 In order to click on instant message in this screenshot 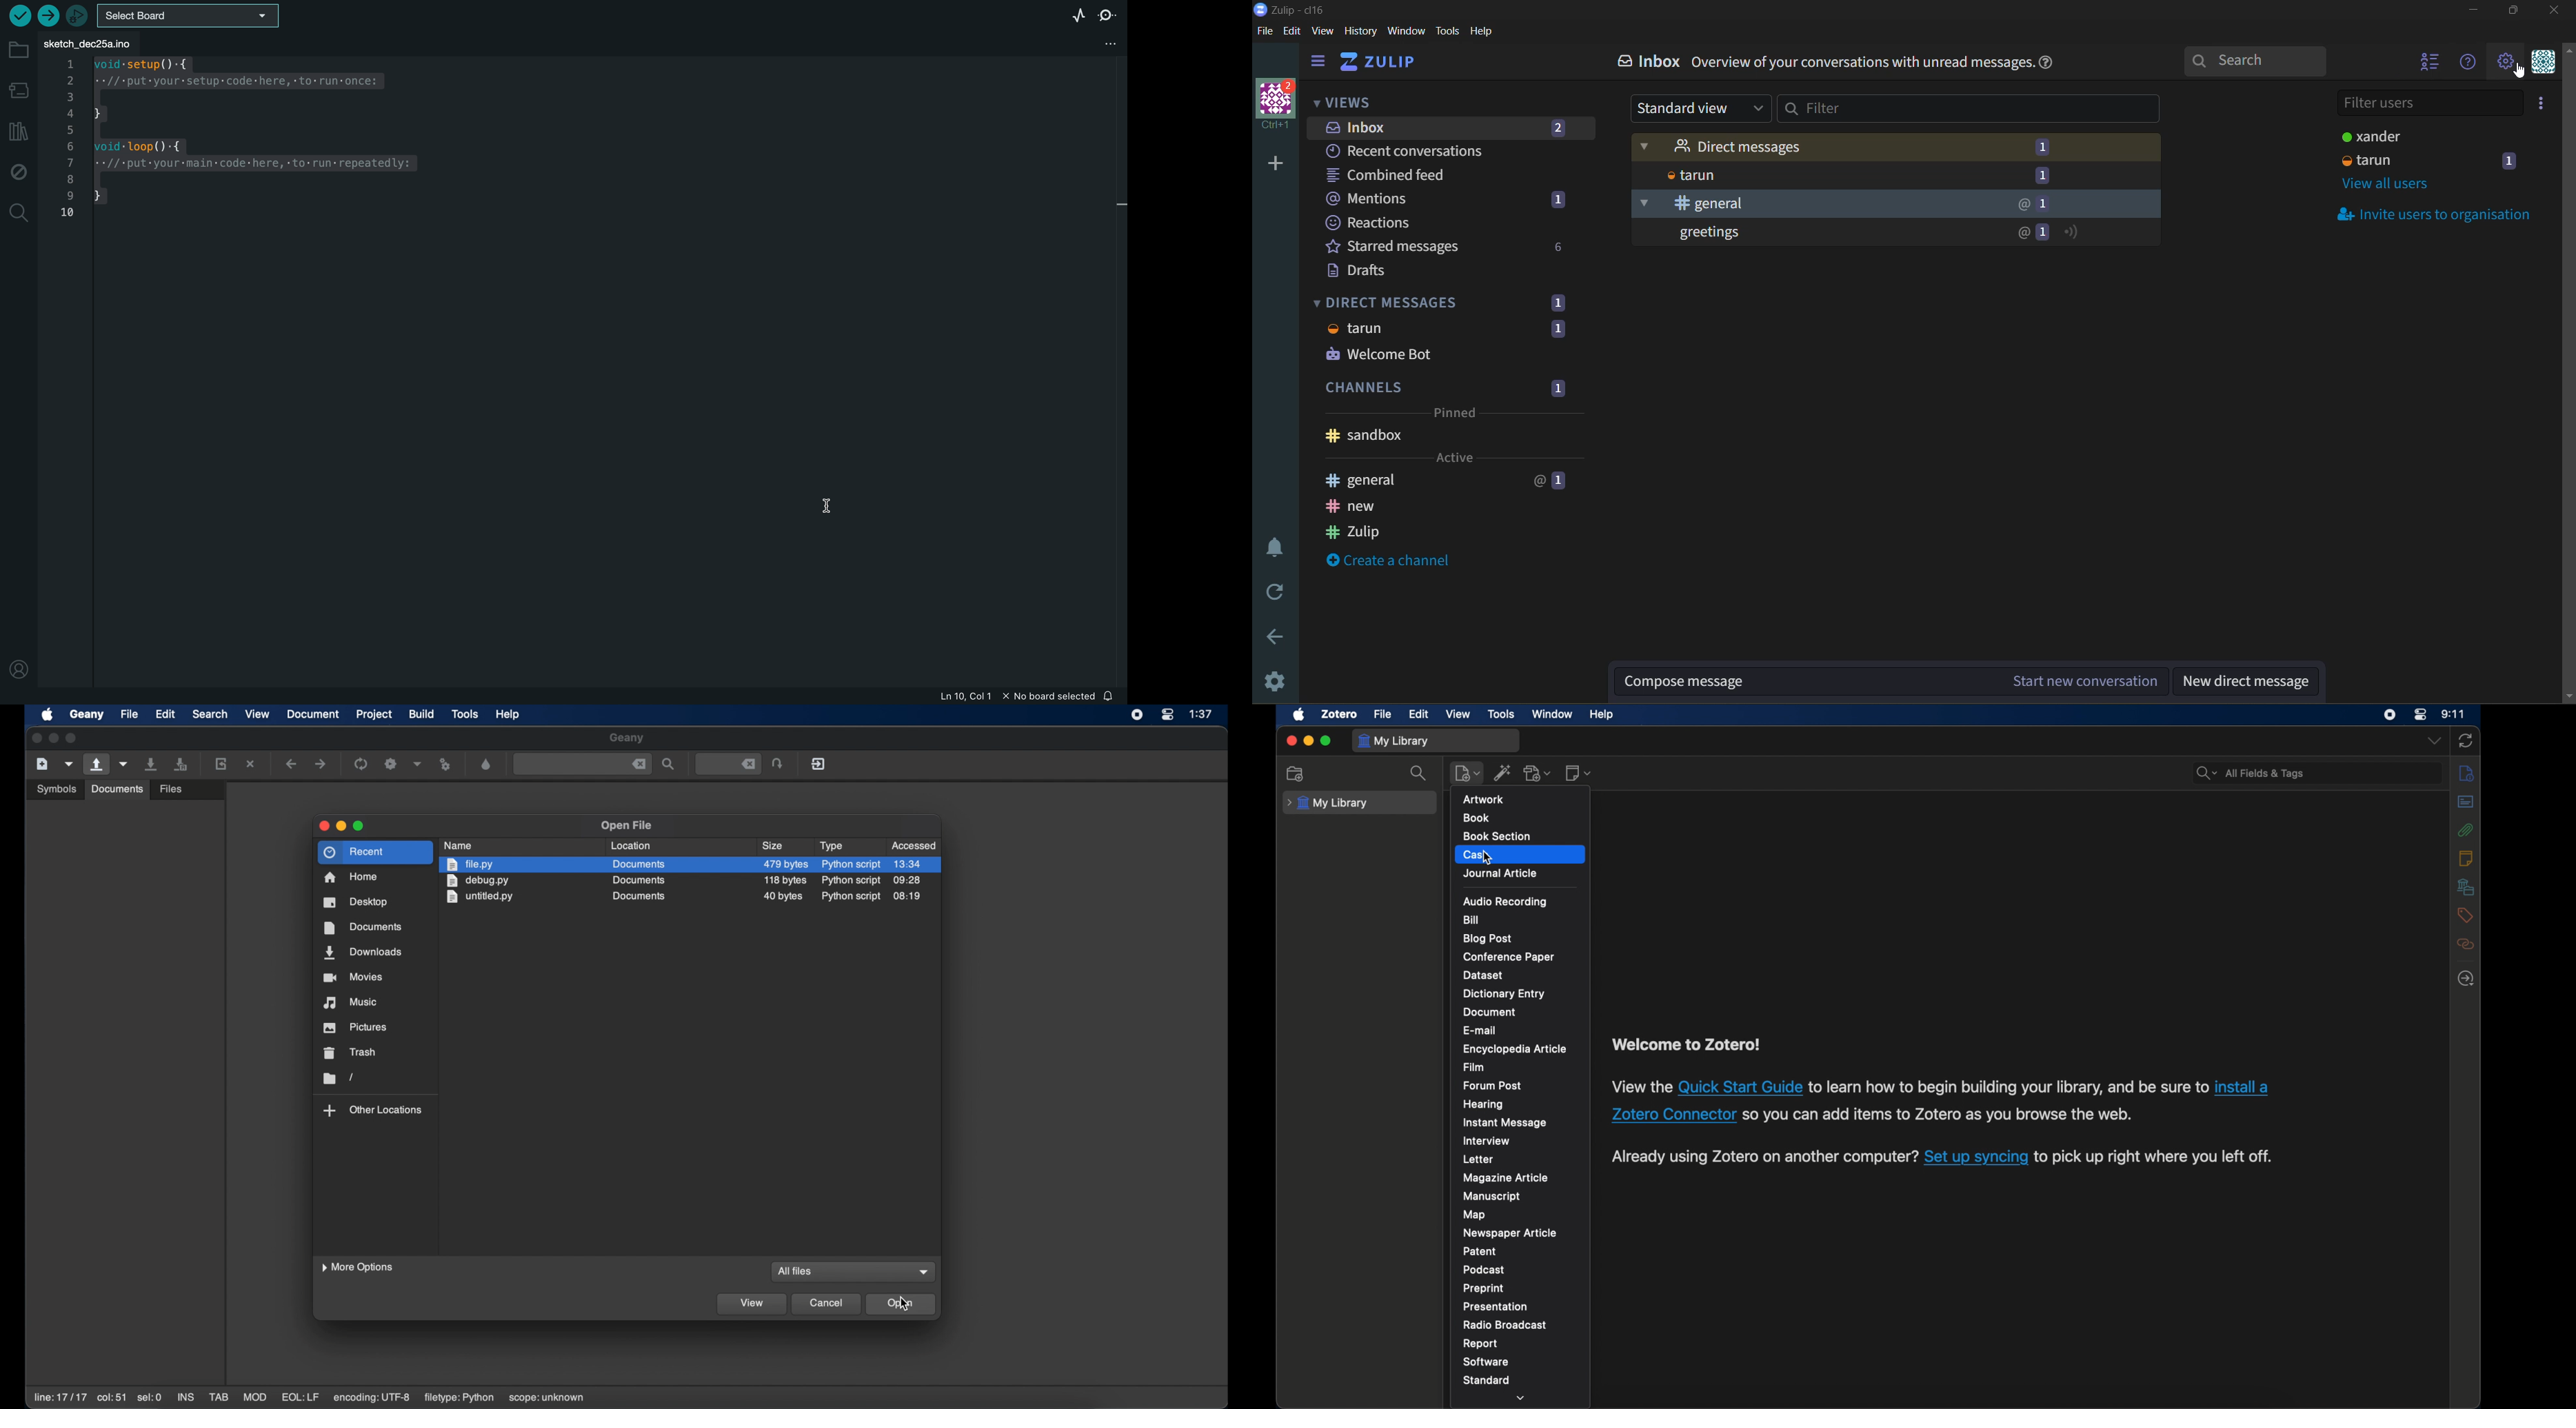, I will do `click(1507, 1122)`.